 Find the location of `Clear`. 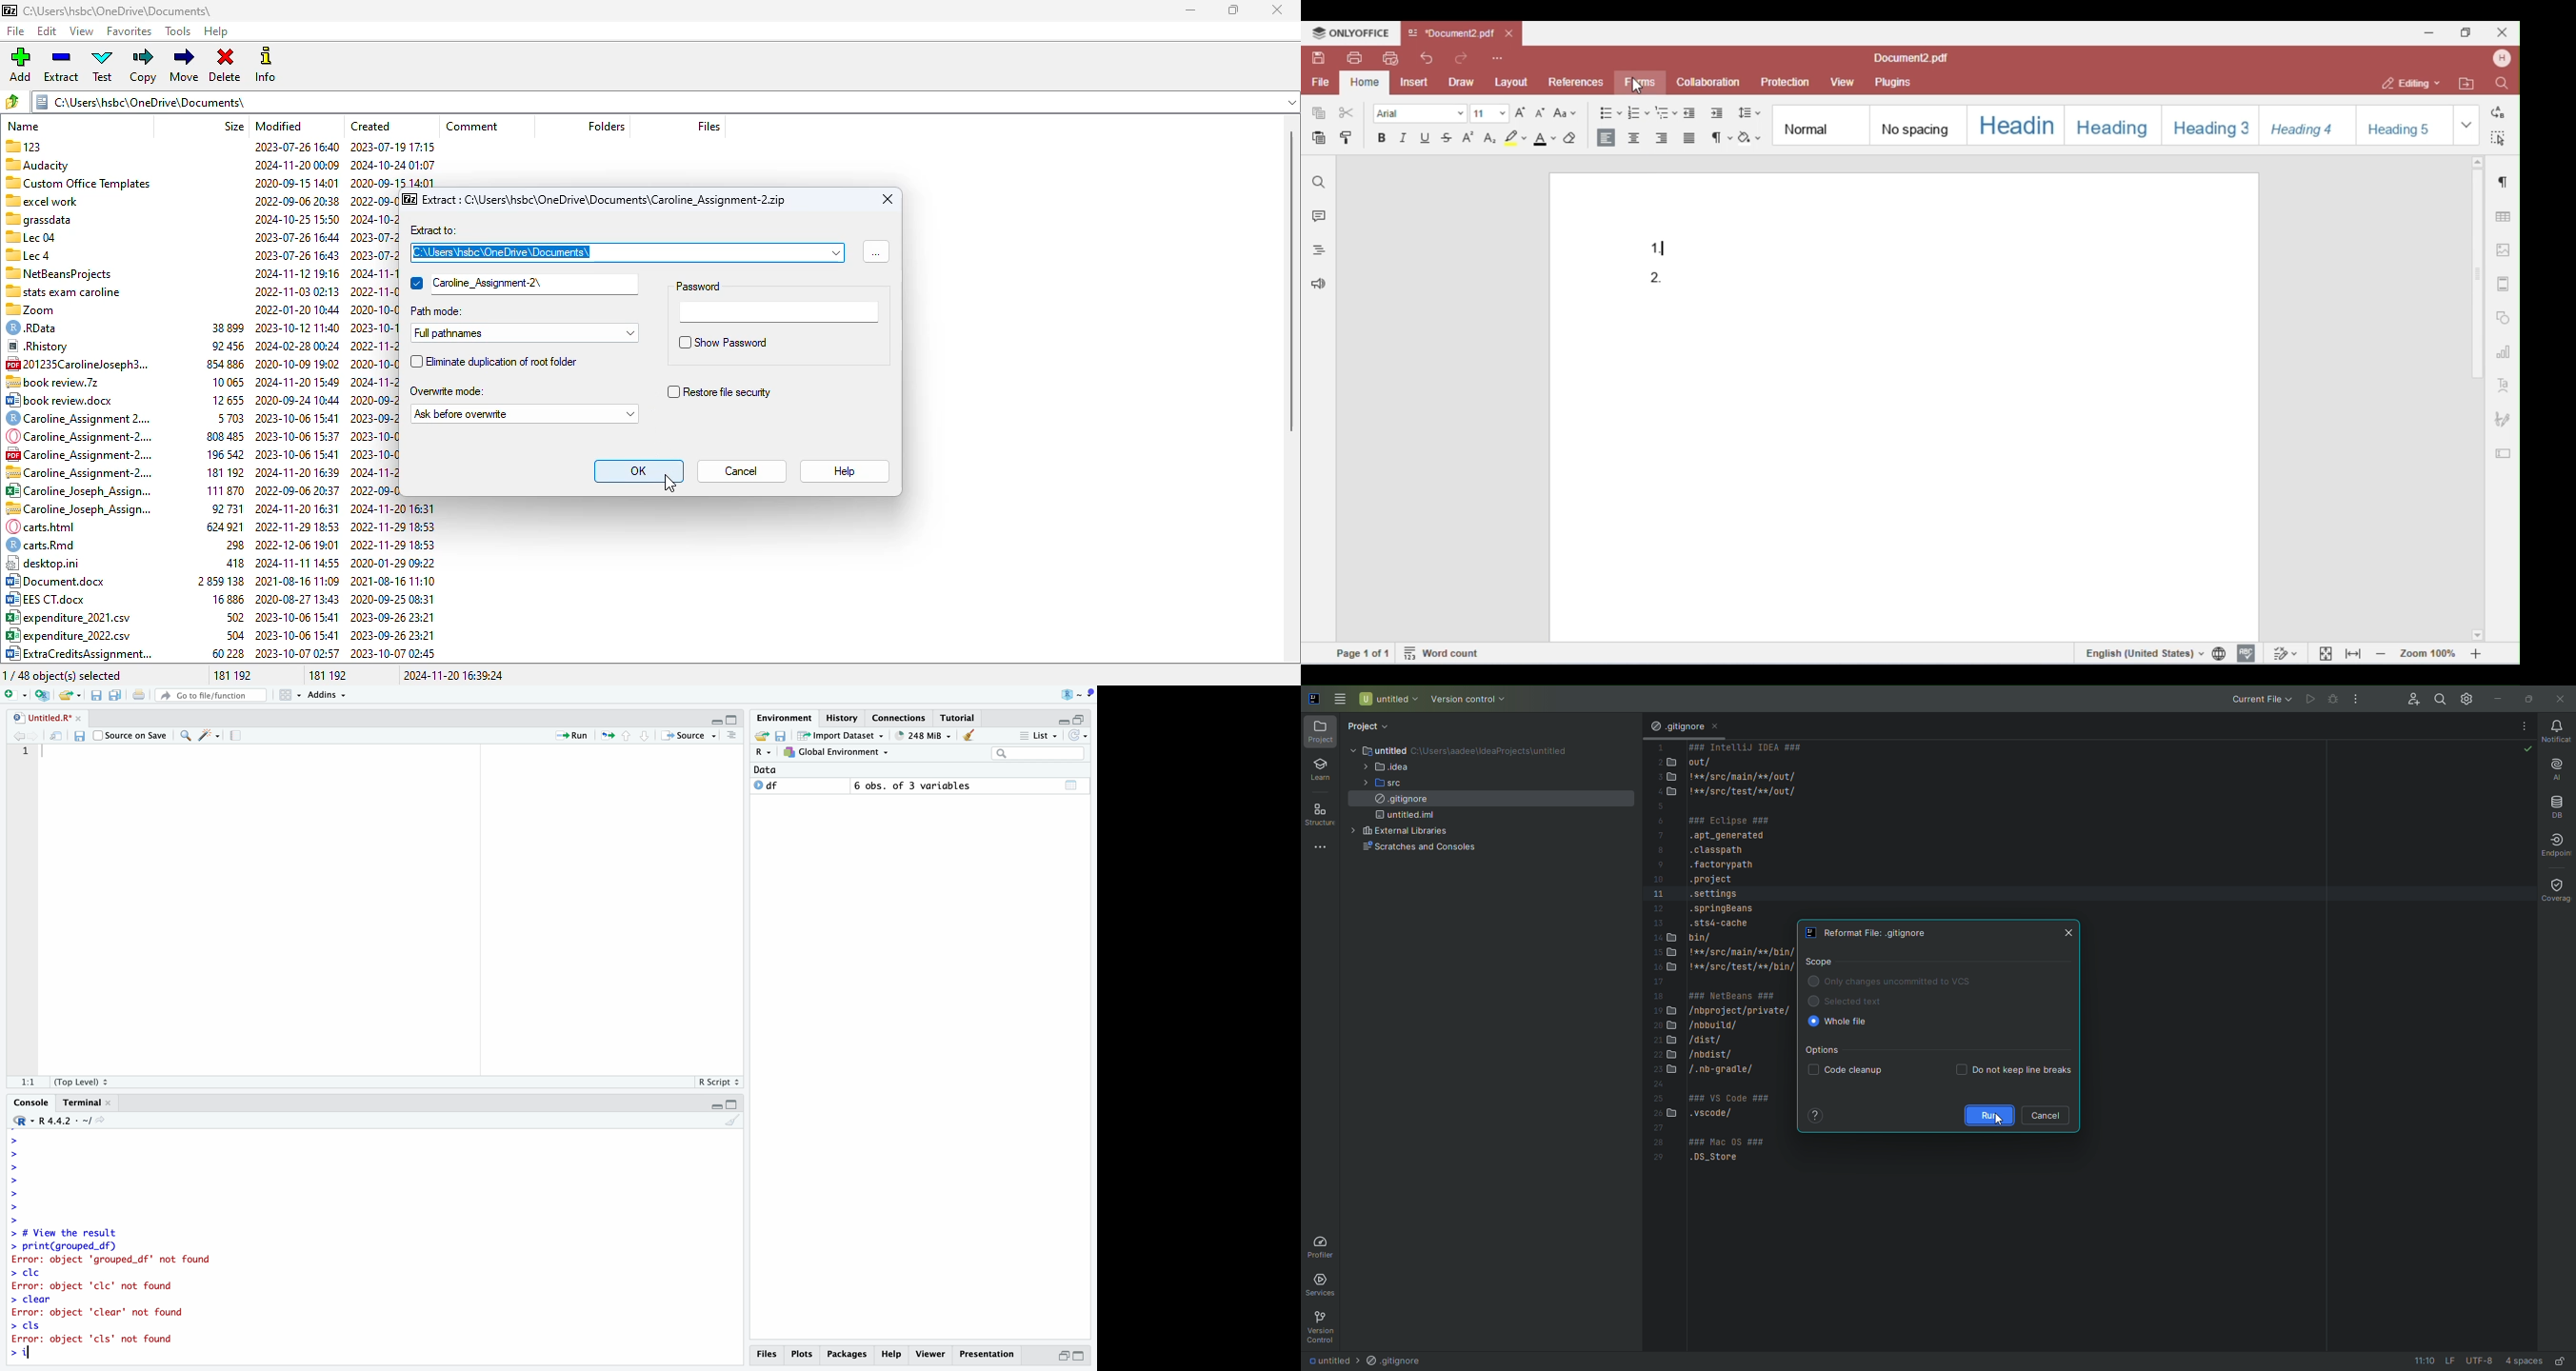

Clear is located at coordinates (970, 736).